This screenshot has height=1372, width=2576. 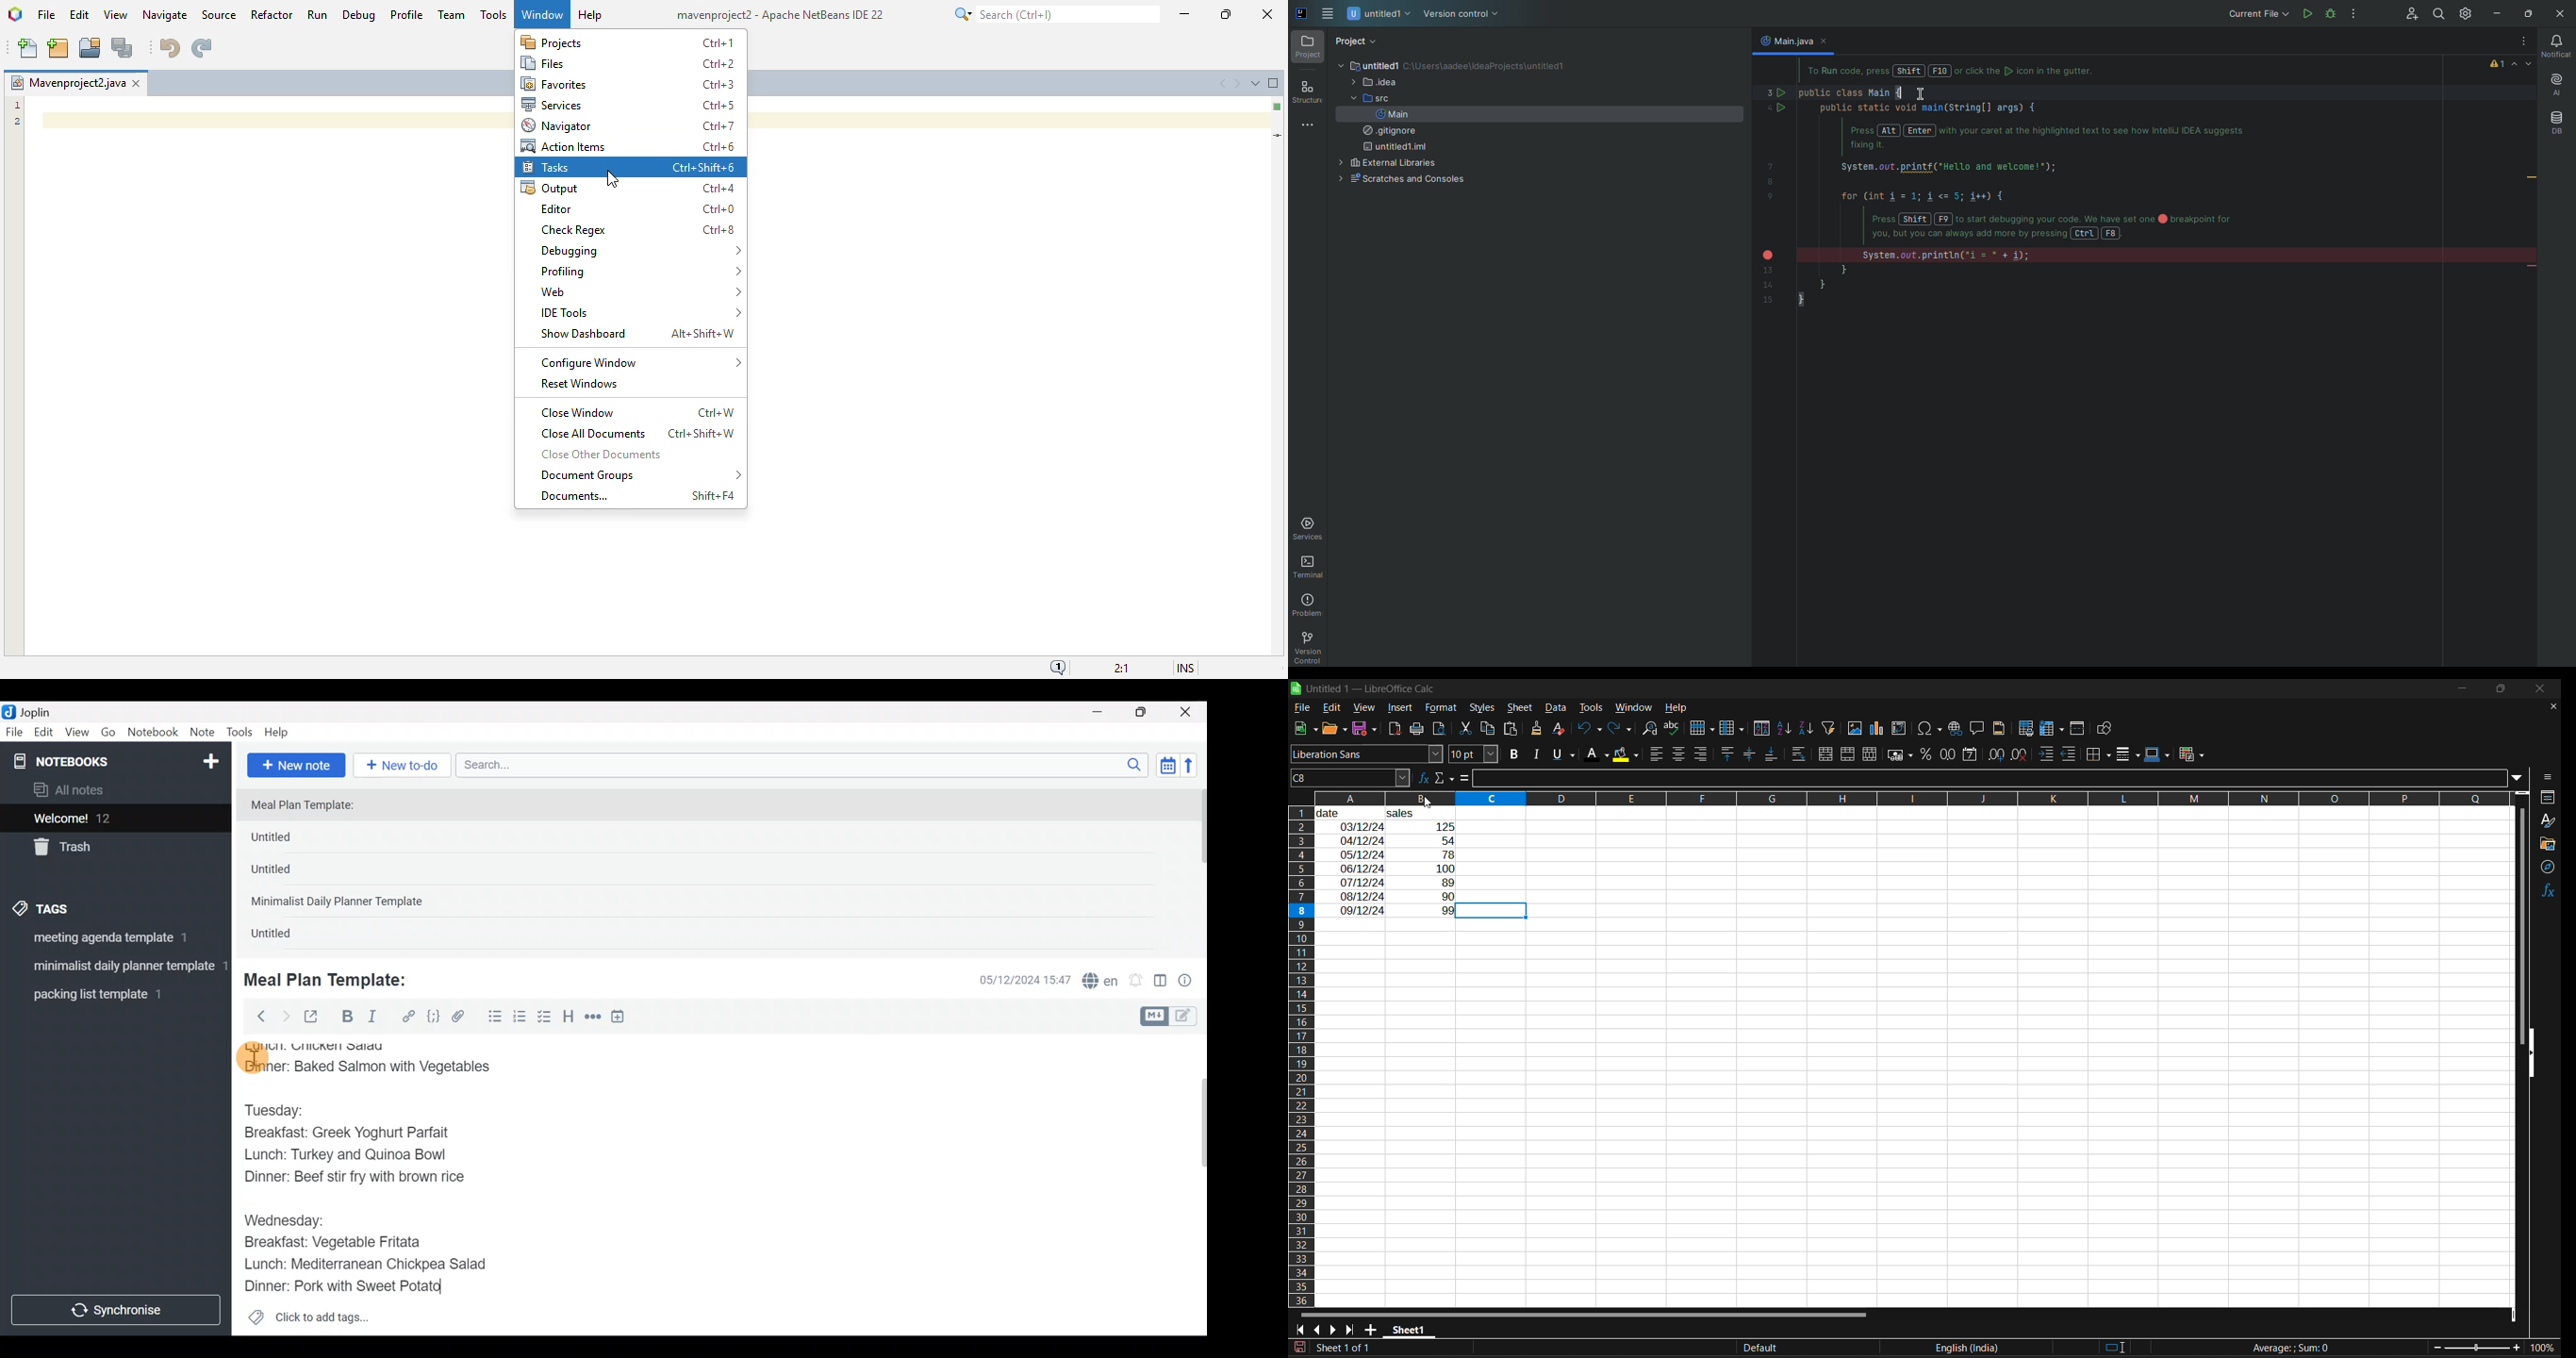 What do you see at coordinates (462, 1018) in the screenshot?
I see `Attach file` at bounding box center [462, 1018].